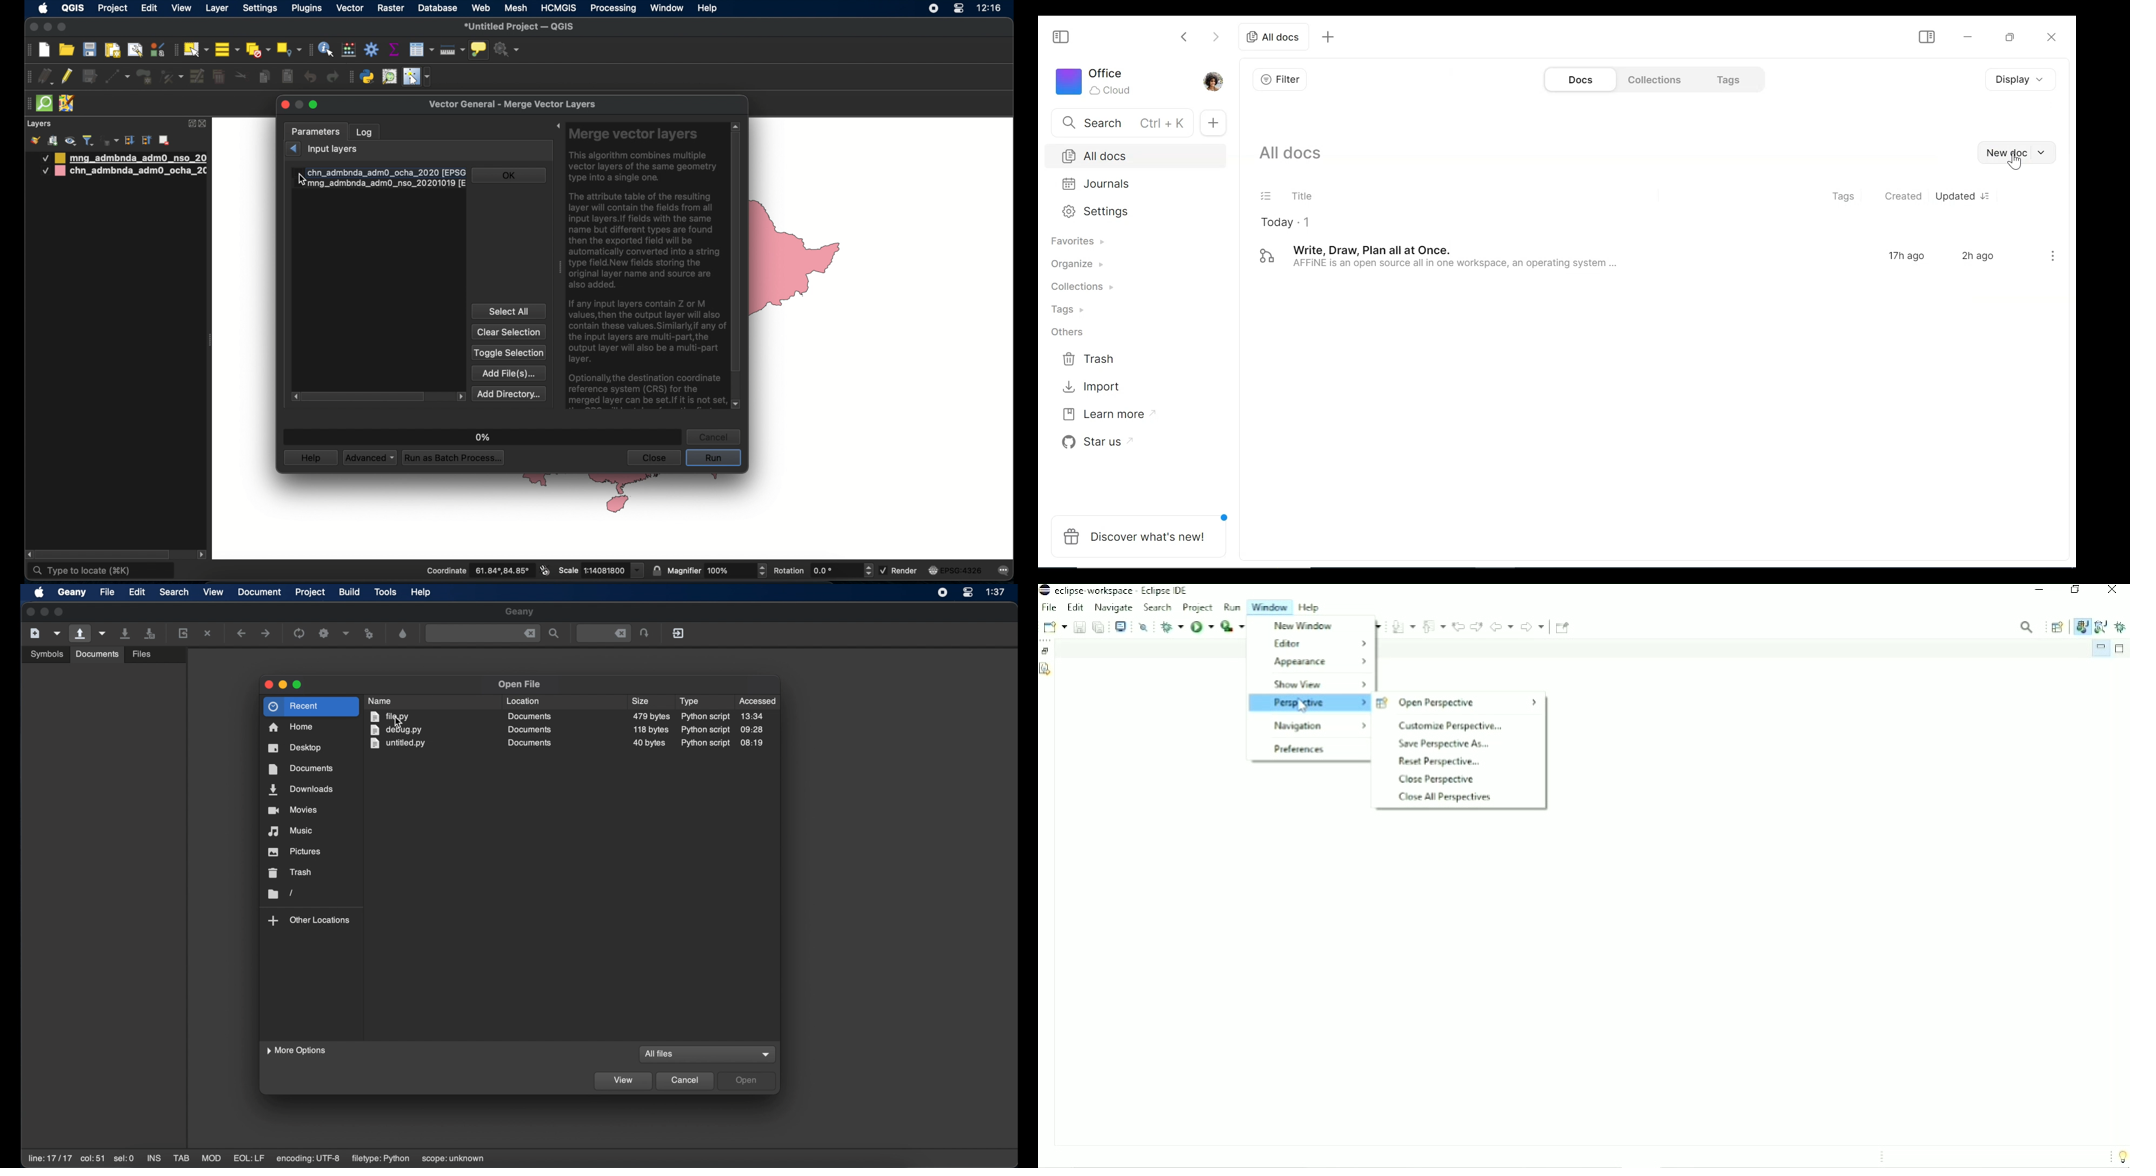 This screenshot has height=1176, width=2156. Describe the element at coordinates (2101, 626) in the screenshot. I see `Java Browsing` at that location.